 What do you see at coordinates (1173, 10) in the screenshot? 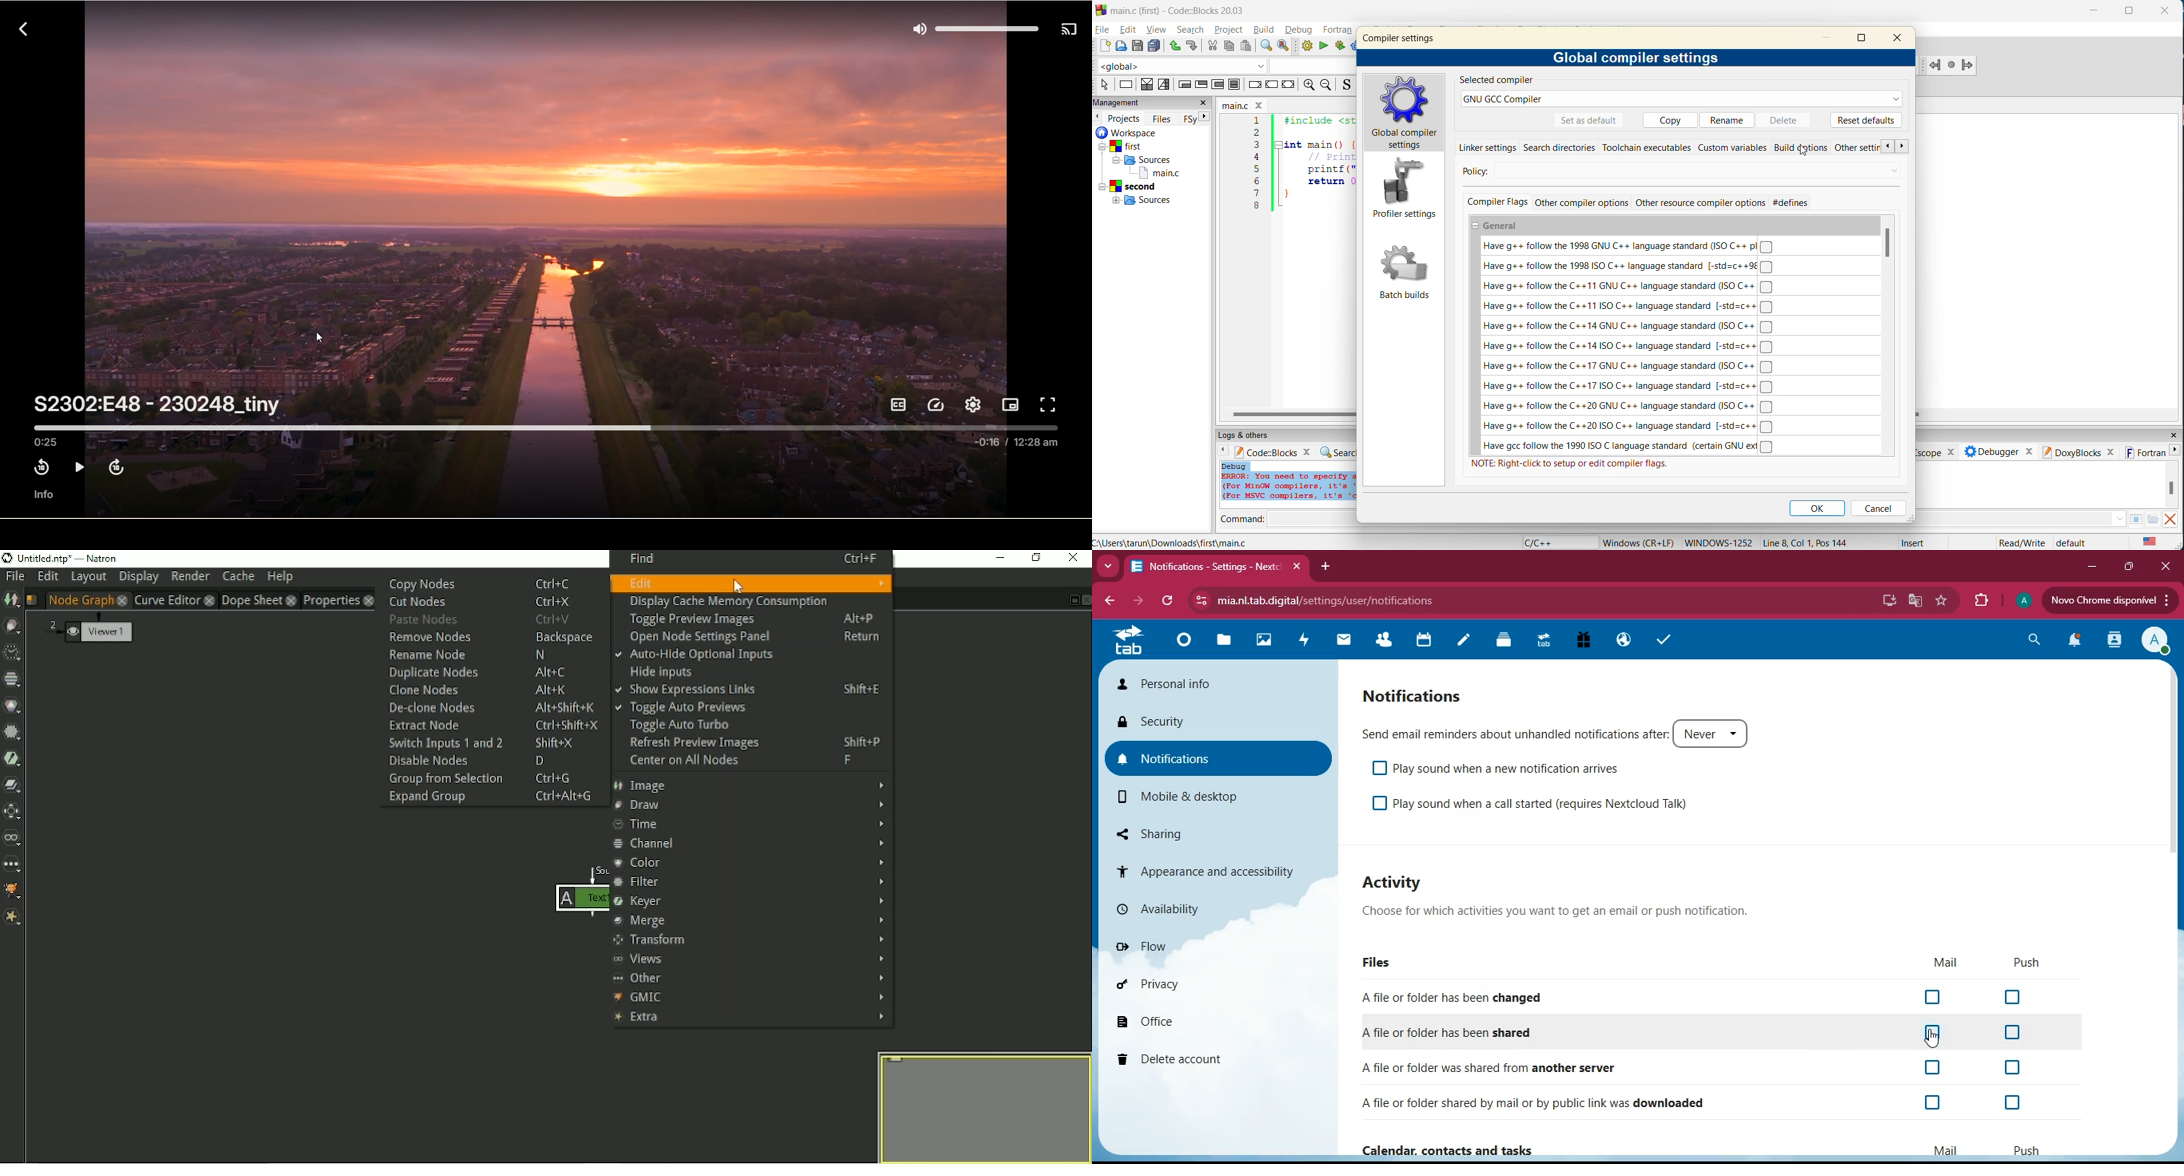
I see `main.c (first) - Code::Blocks 20.03` at bounding box center [1173, 10].